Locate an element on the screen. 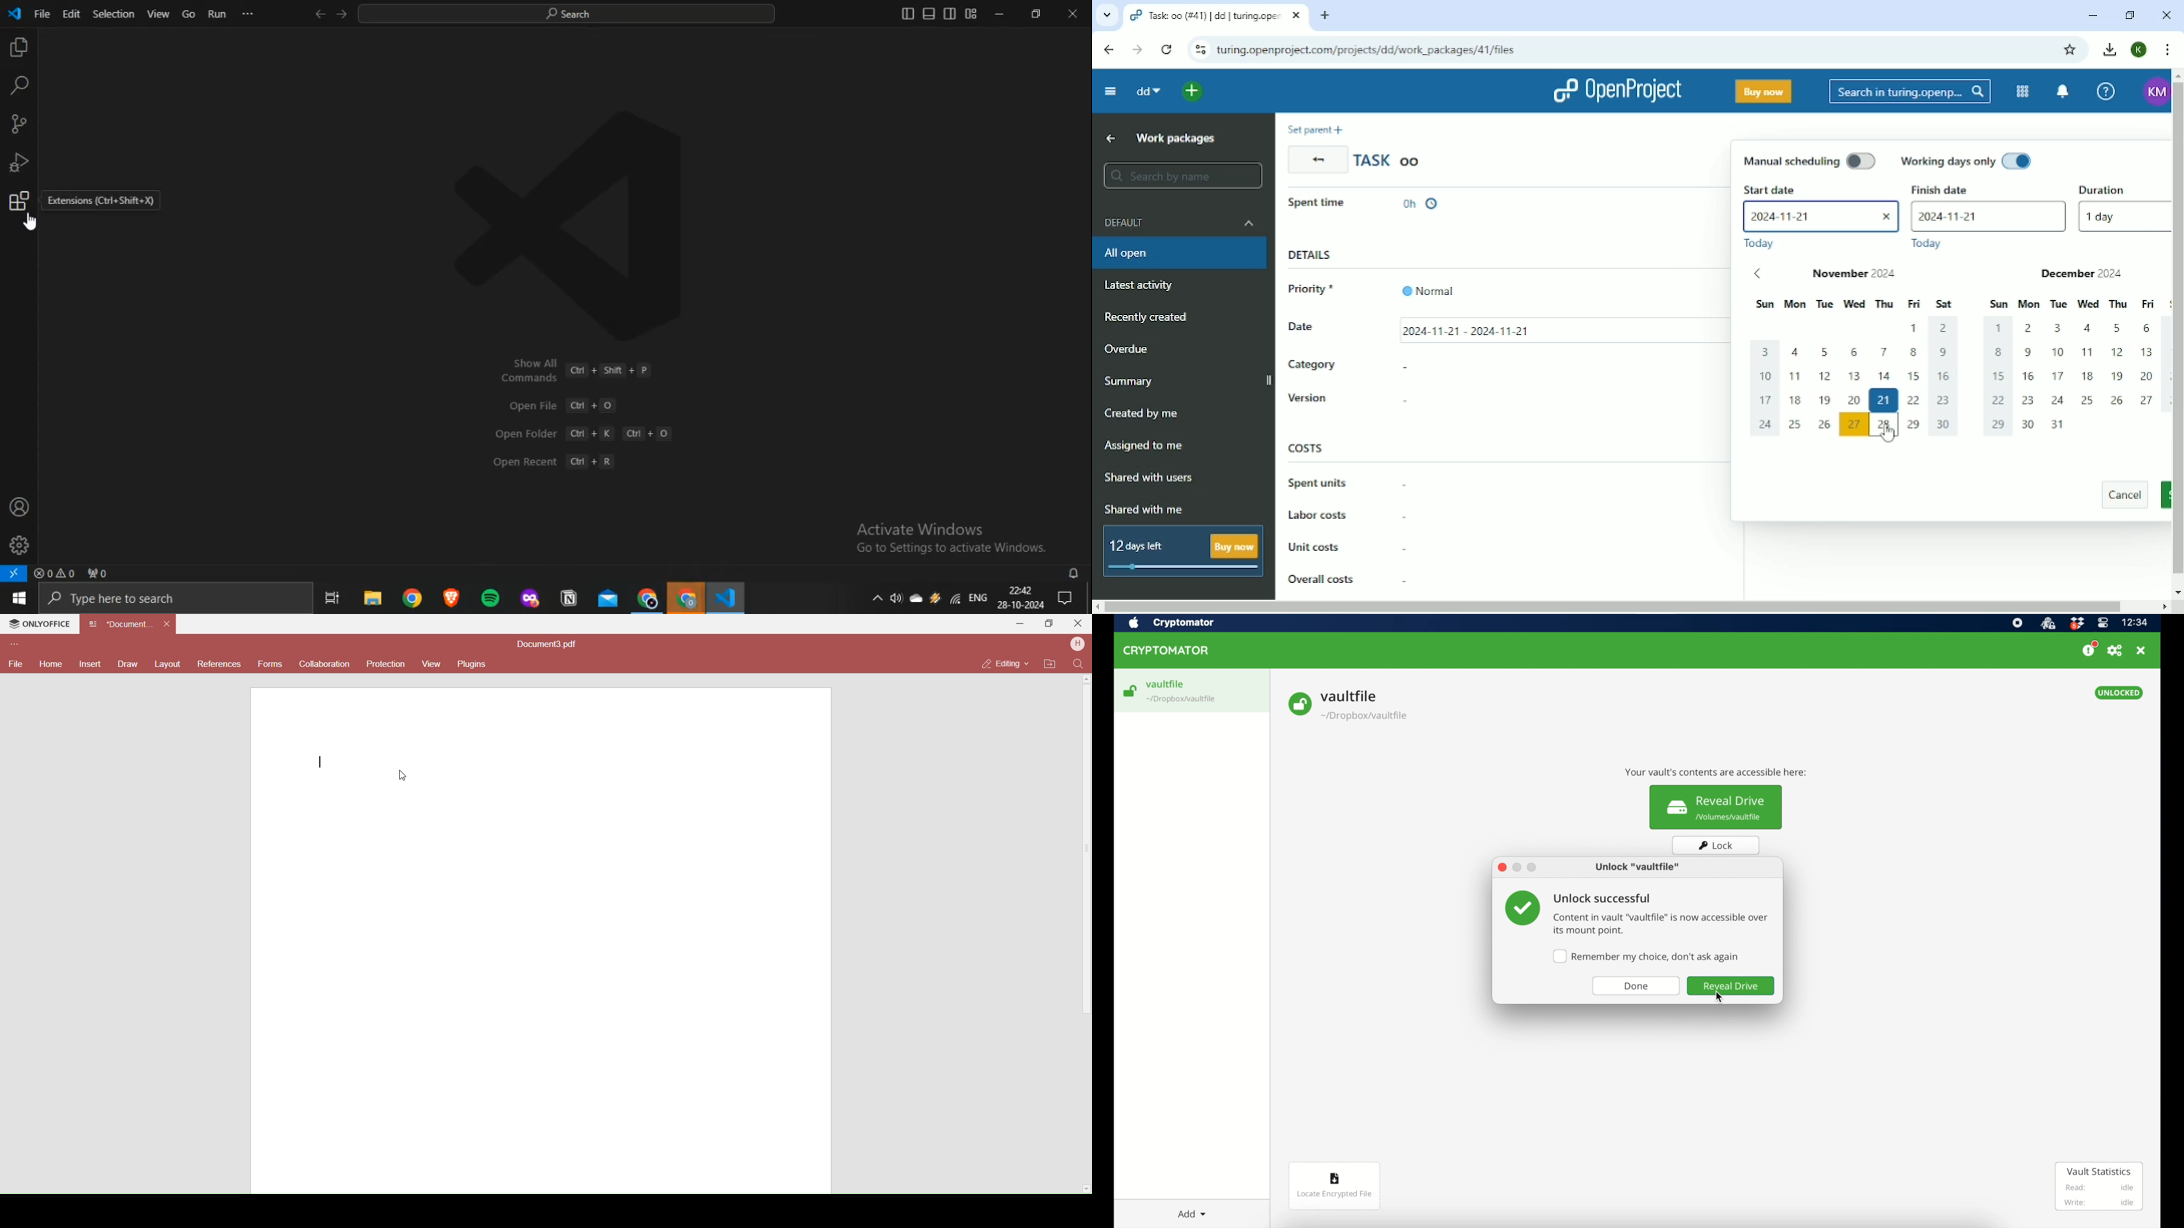 The image size is (2184, 1232). In progress is located at coordinates (1327, 207).